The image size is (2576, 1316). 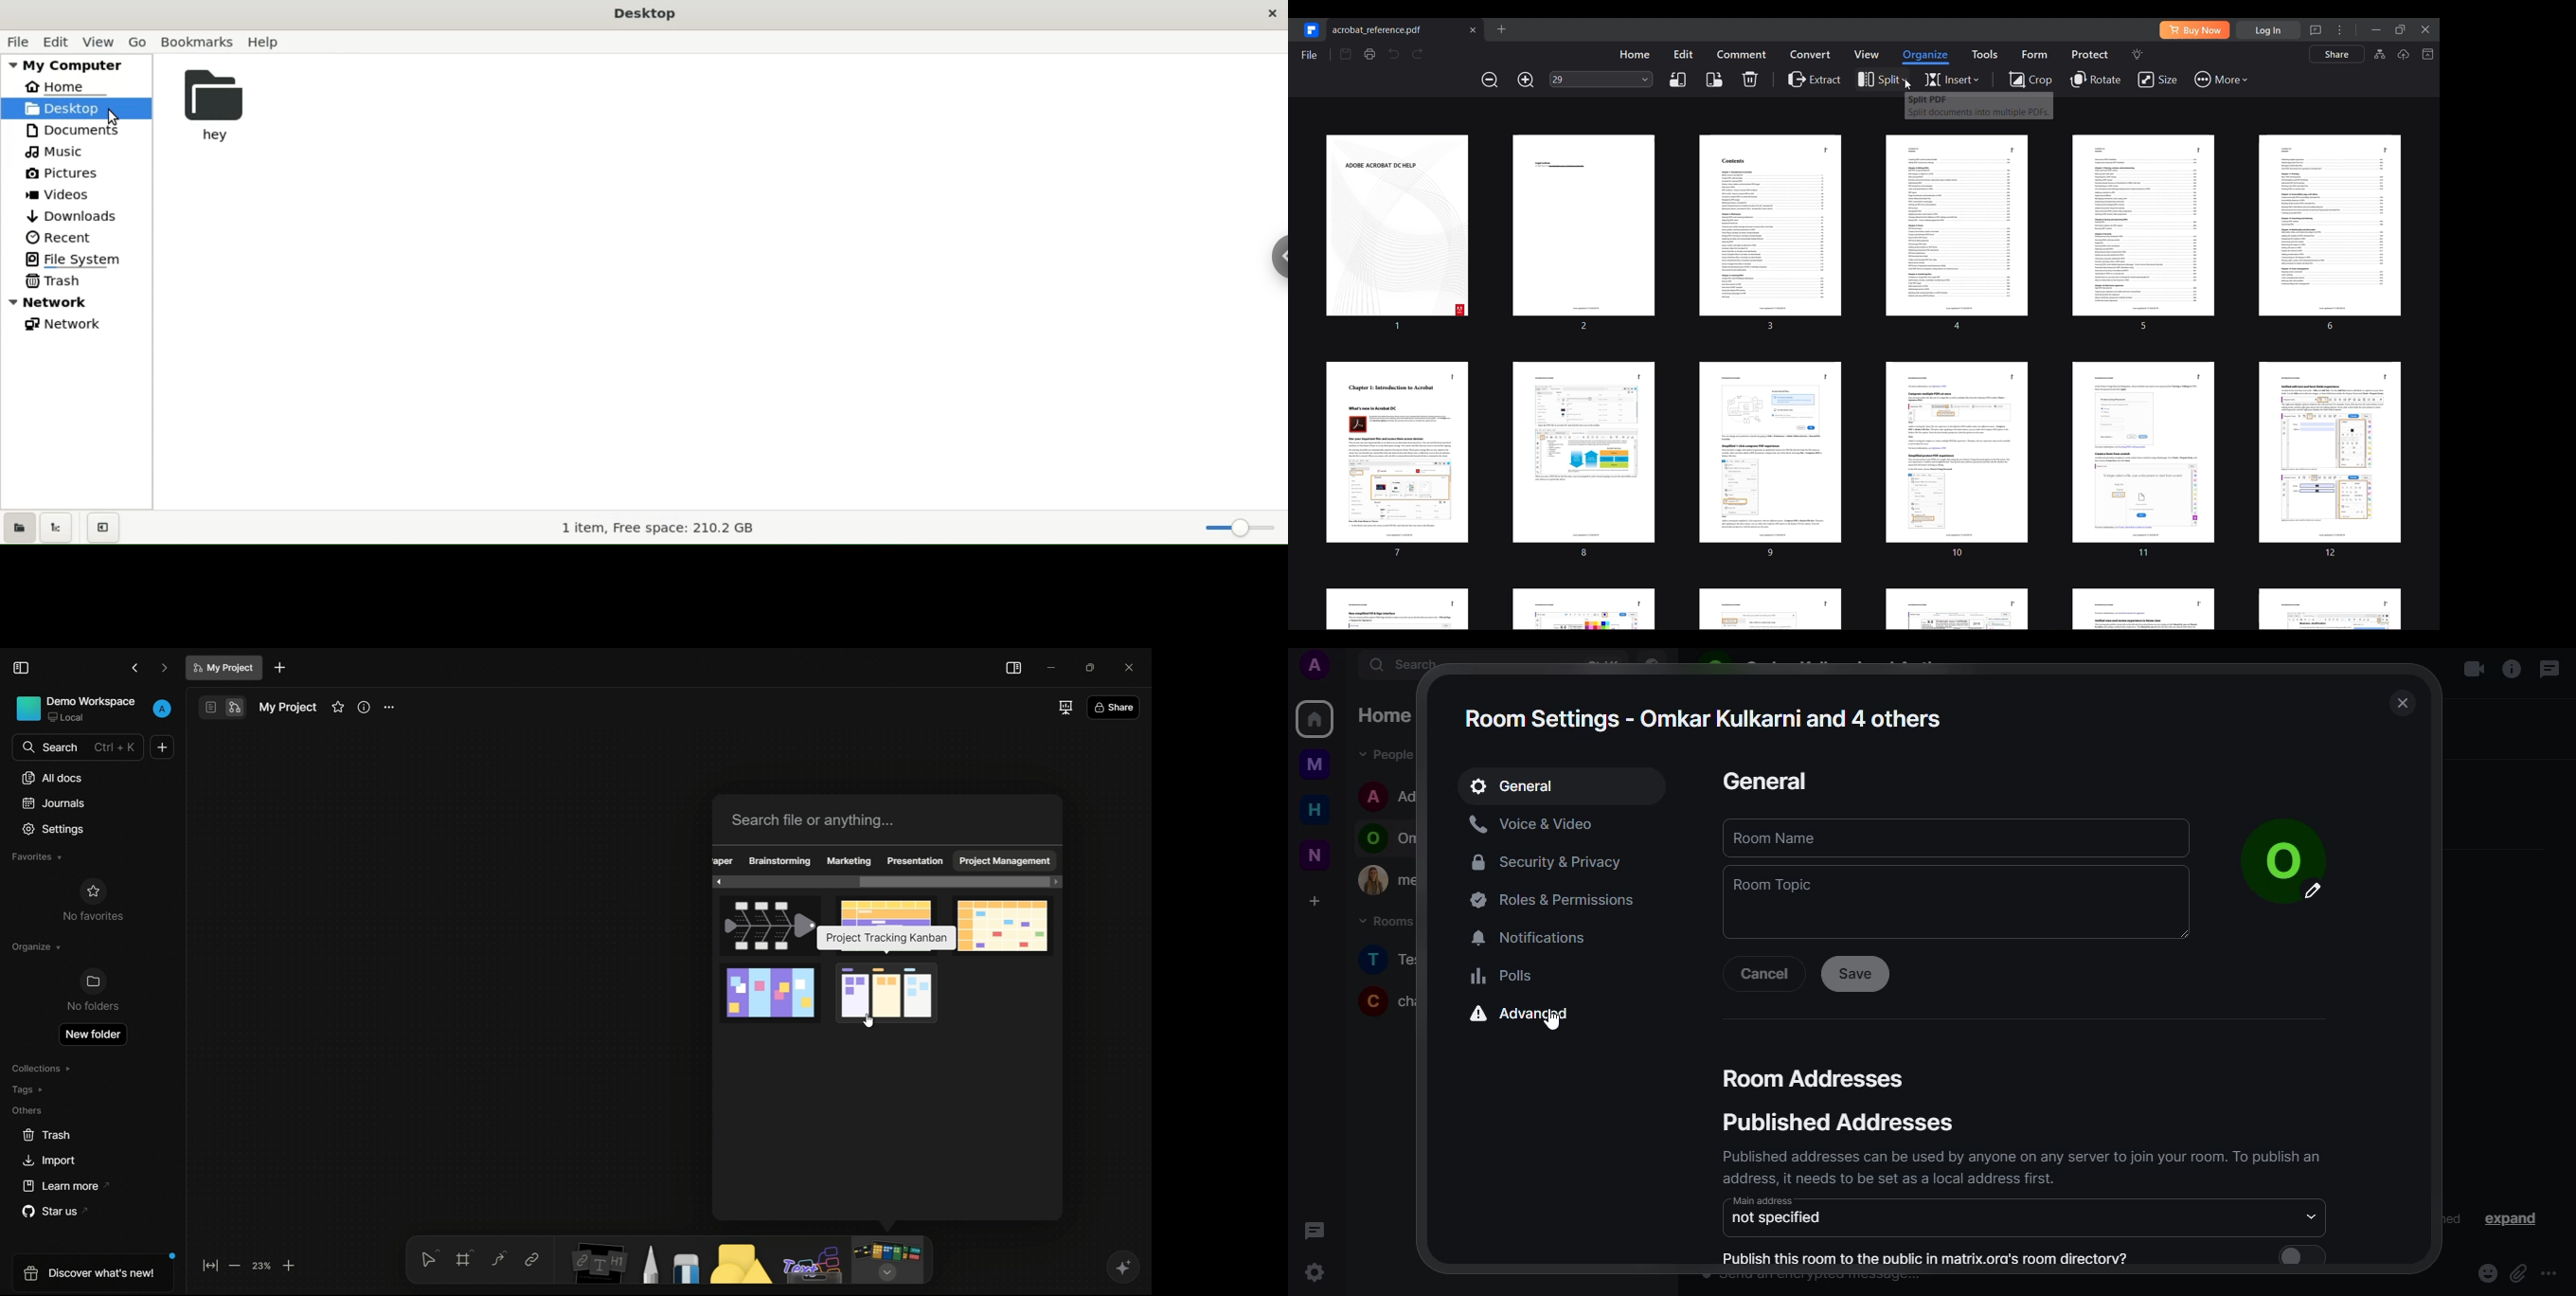 What do you see at coordinates (1857, 972) in the screenshot?
I see `save` at bounding box center [1857, 972].